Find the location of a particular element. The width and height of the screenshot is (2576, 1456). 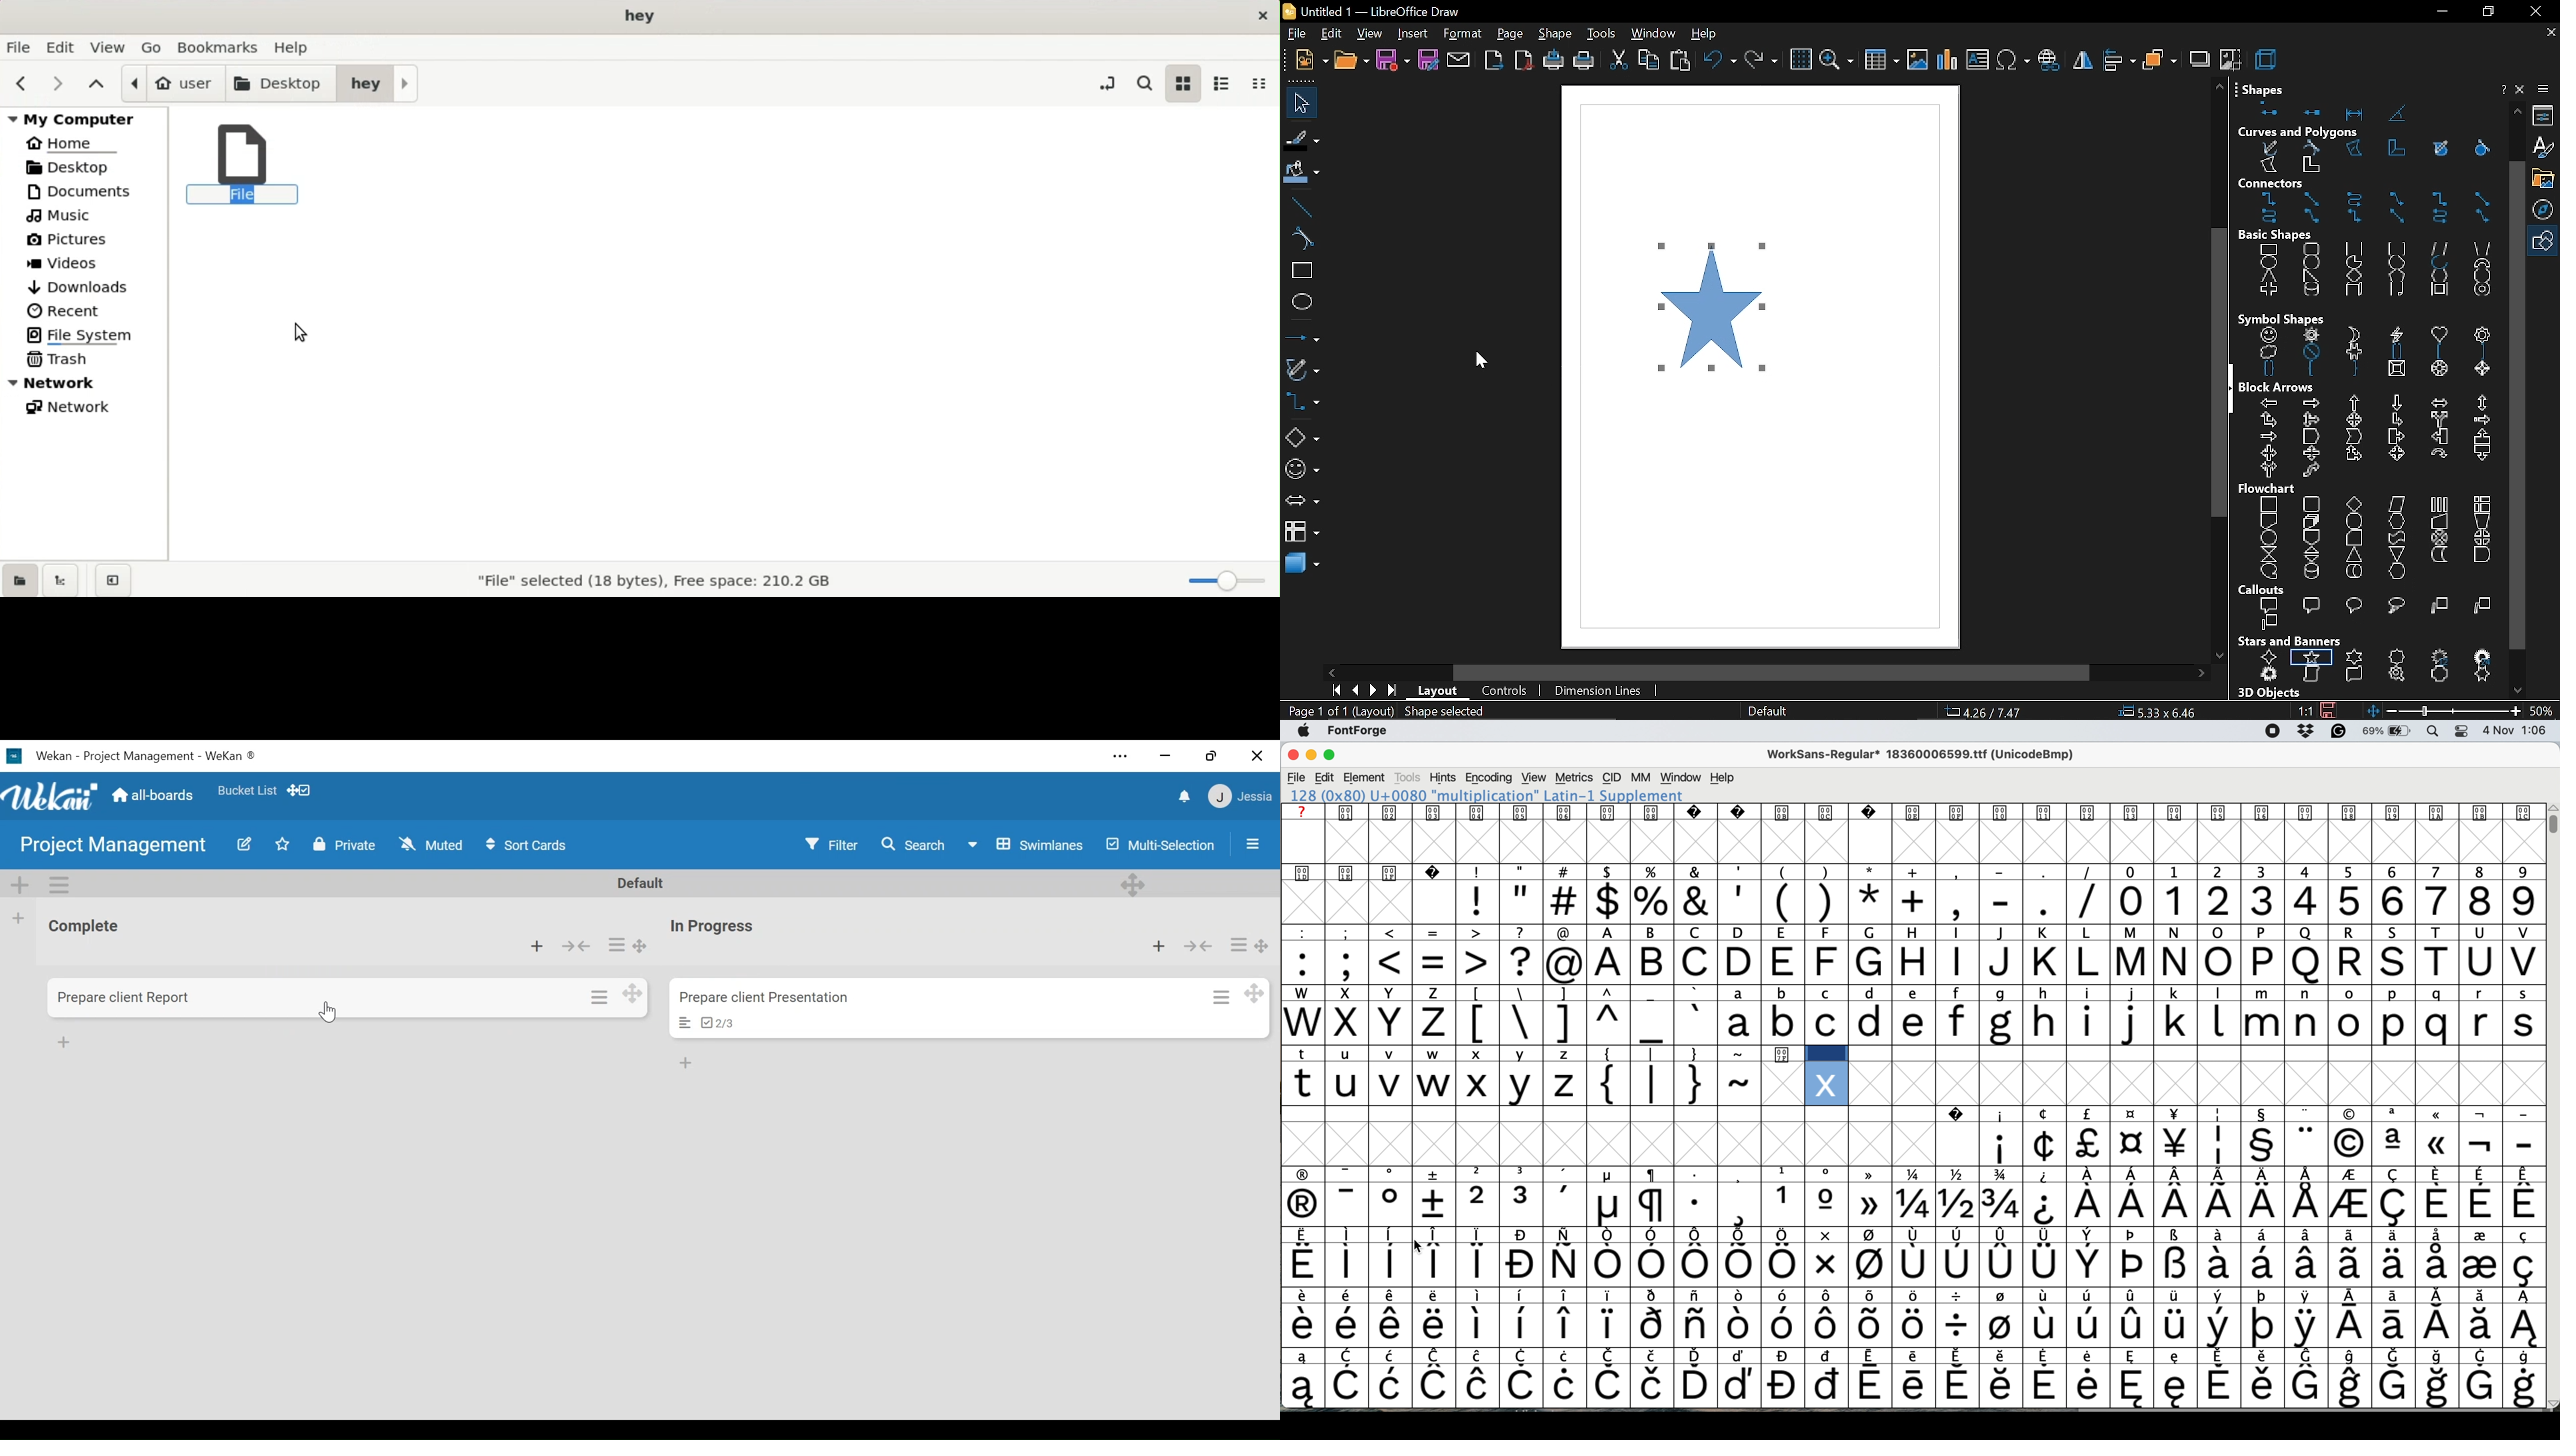

date and time is located at coordinates (2516, 730).